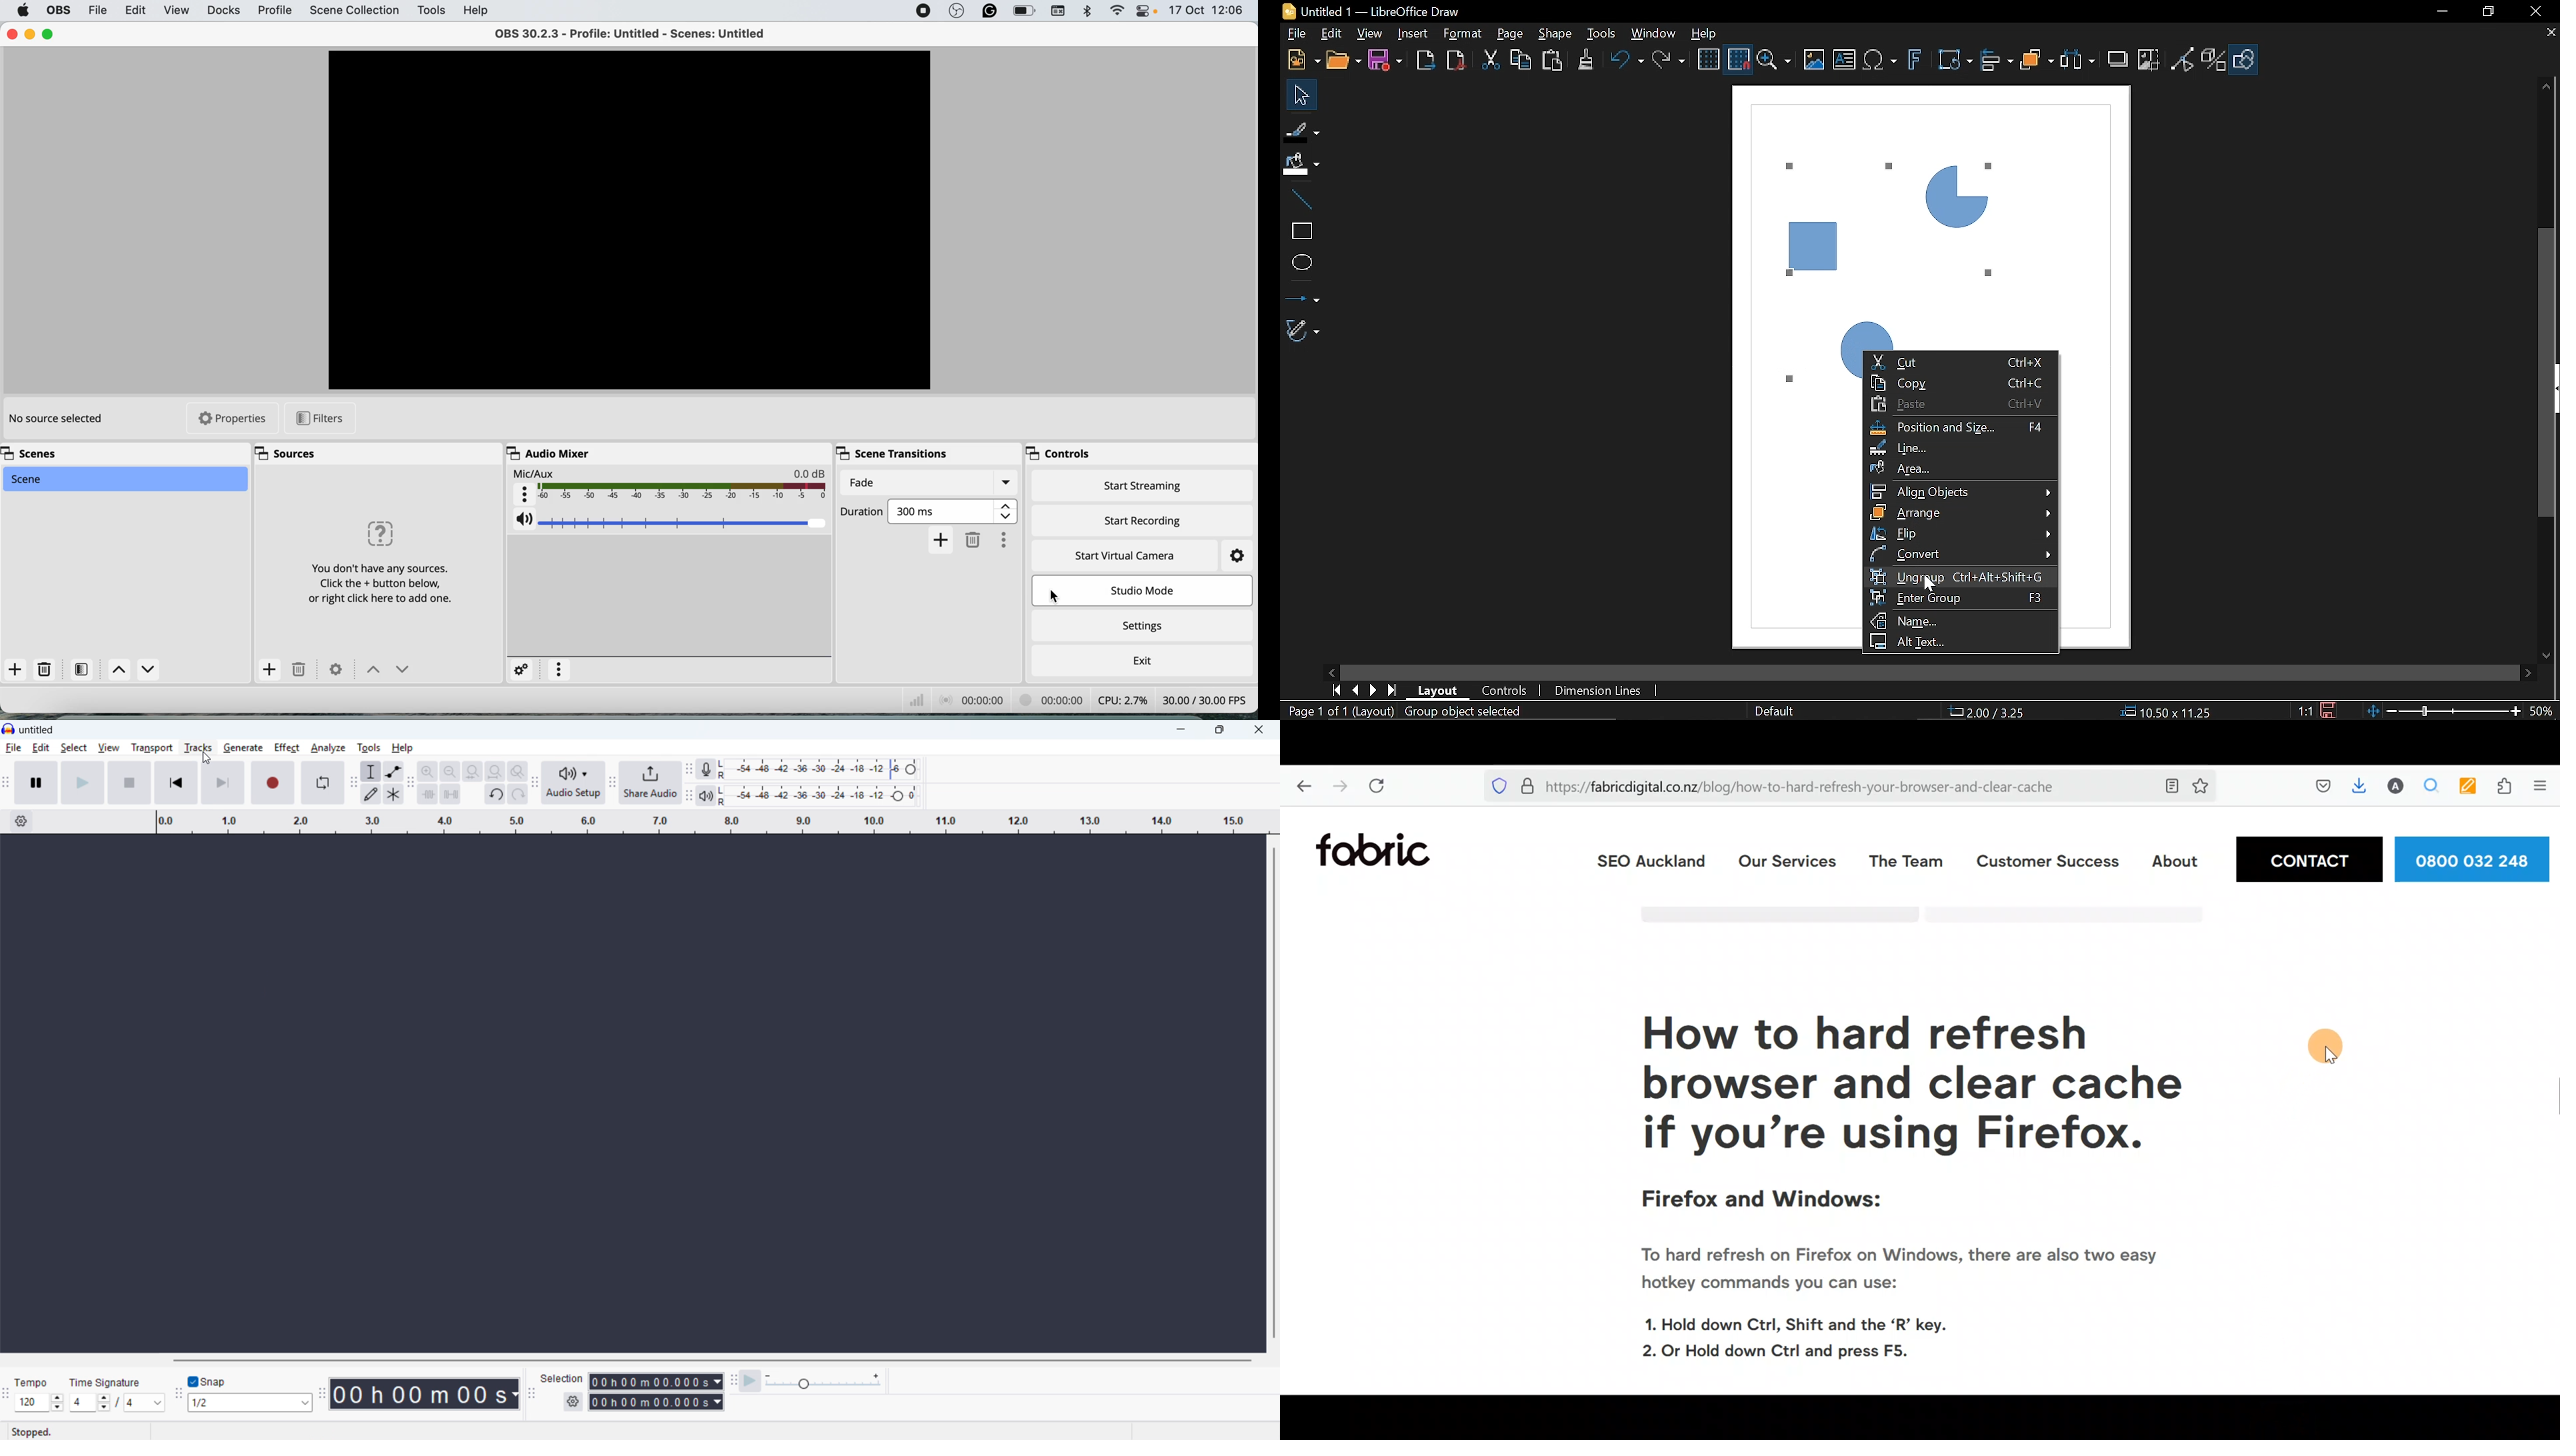 This screenshot has width=2576, height=1456. What do you see at coordinates (224, 783) in the screenshot?
I see `Skip to end ` at bounding box center [224, 783].